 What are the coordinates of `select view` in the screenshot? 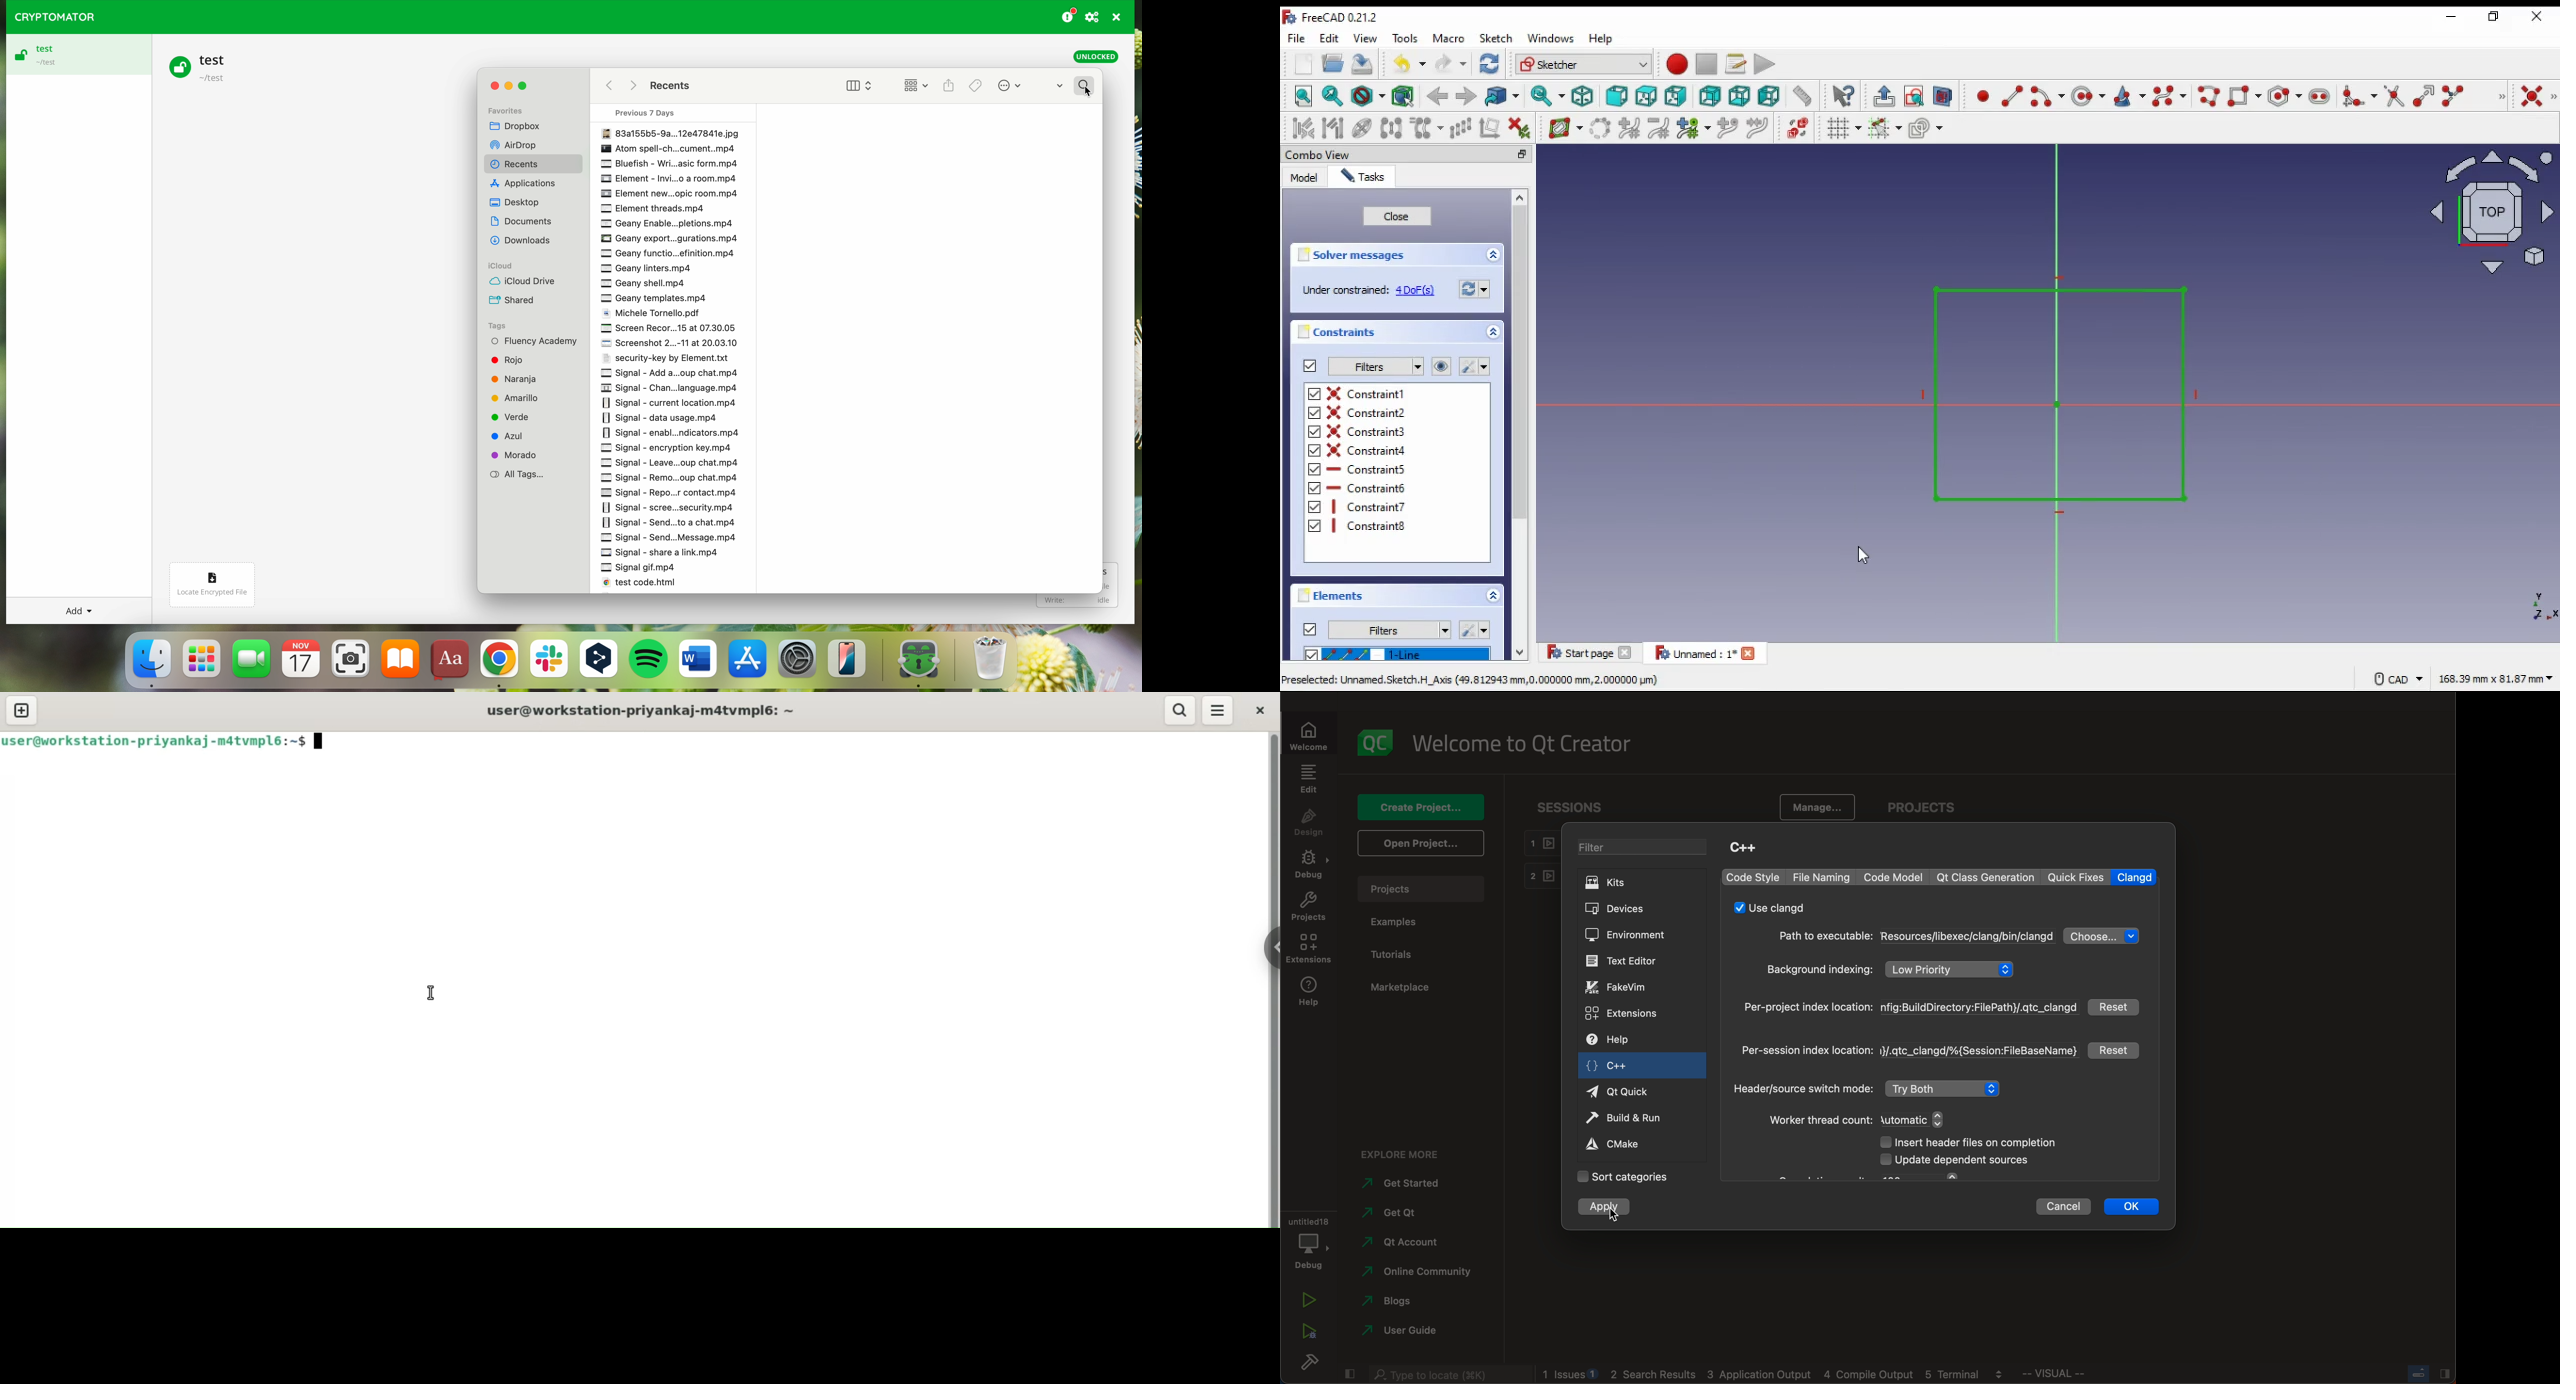 It's located at (2488, 212).